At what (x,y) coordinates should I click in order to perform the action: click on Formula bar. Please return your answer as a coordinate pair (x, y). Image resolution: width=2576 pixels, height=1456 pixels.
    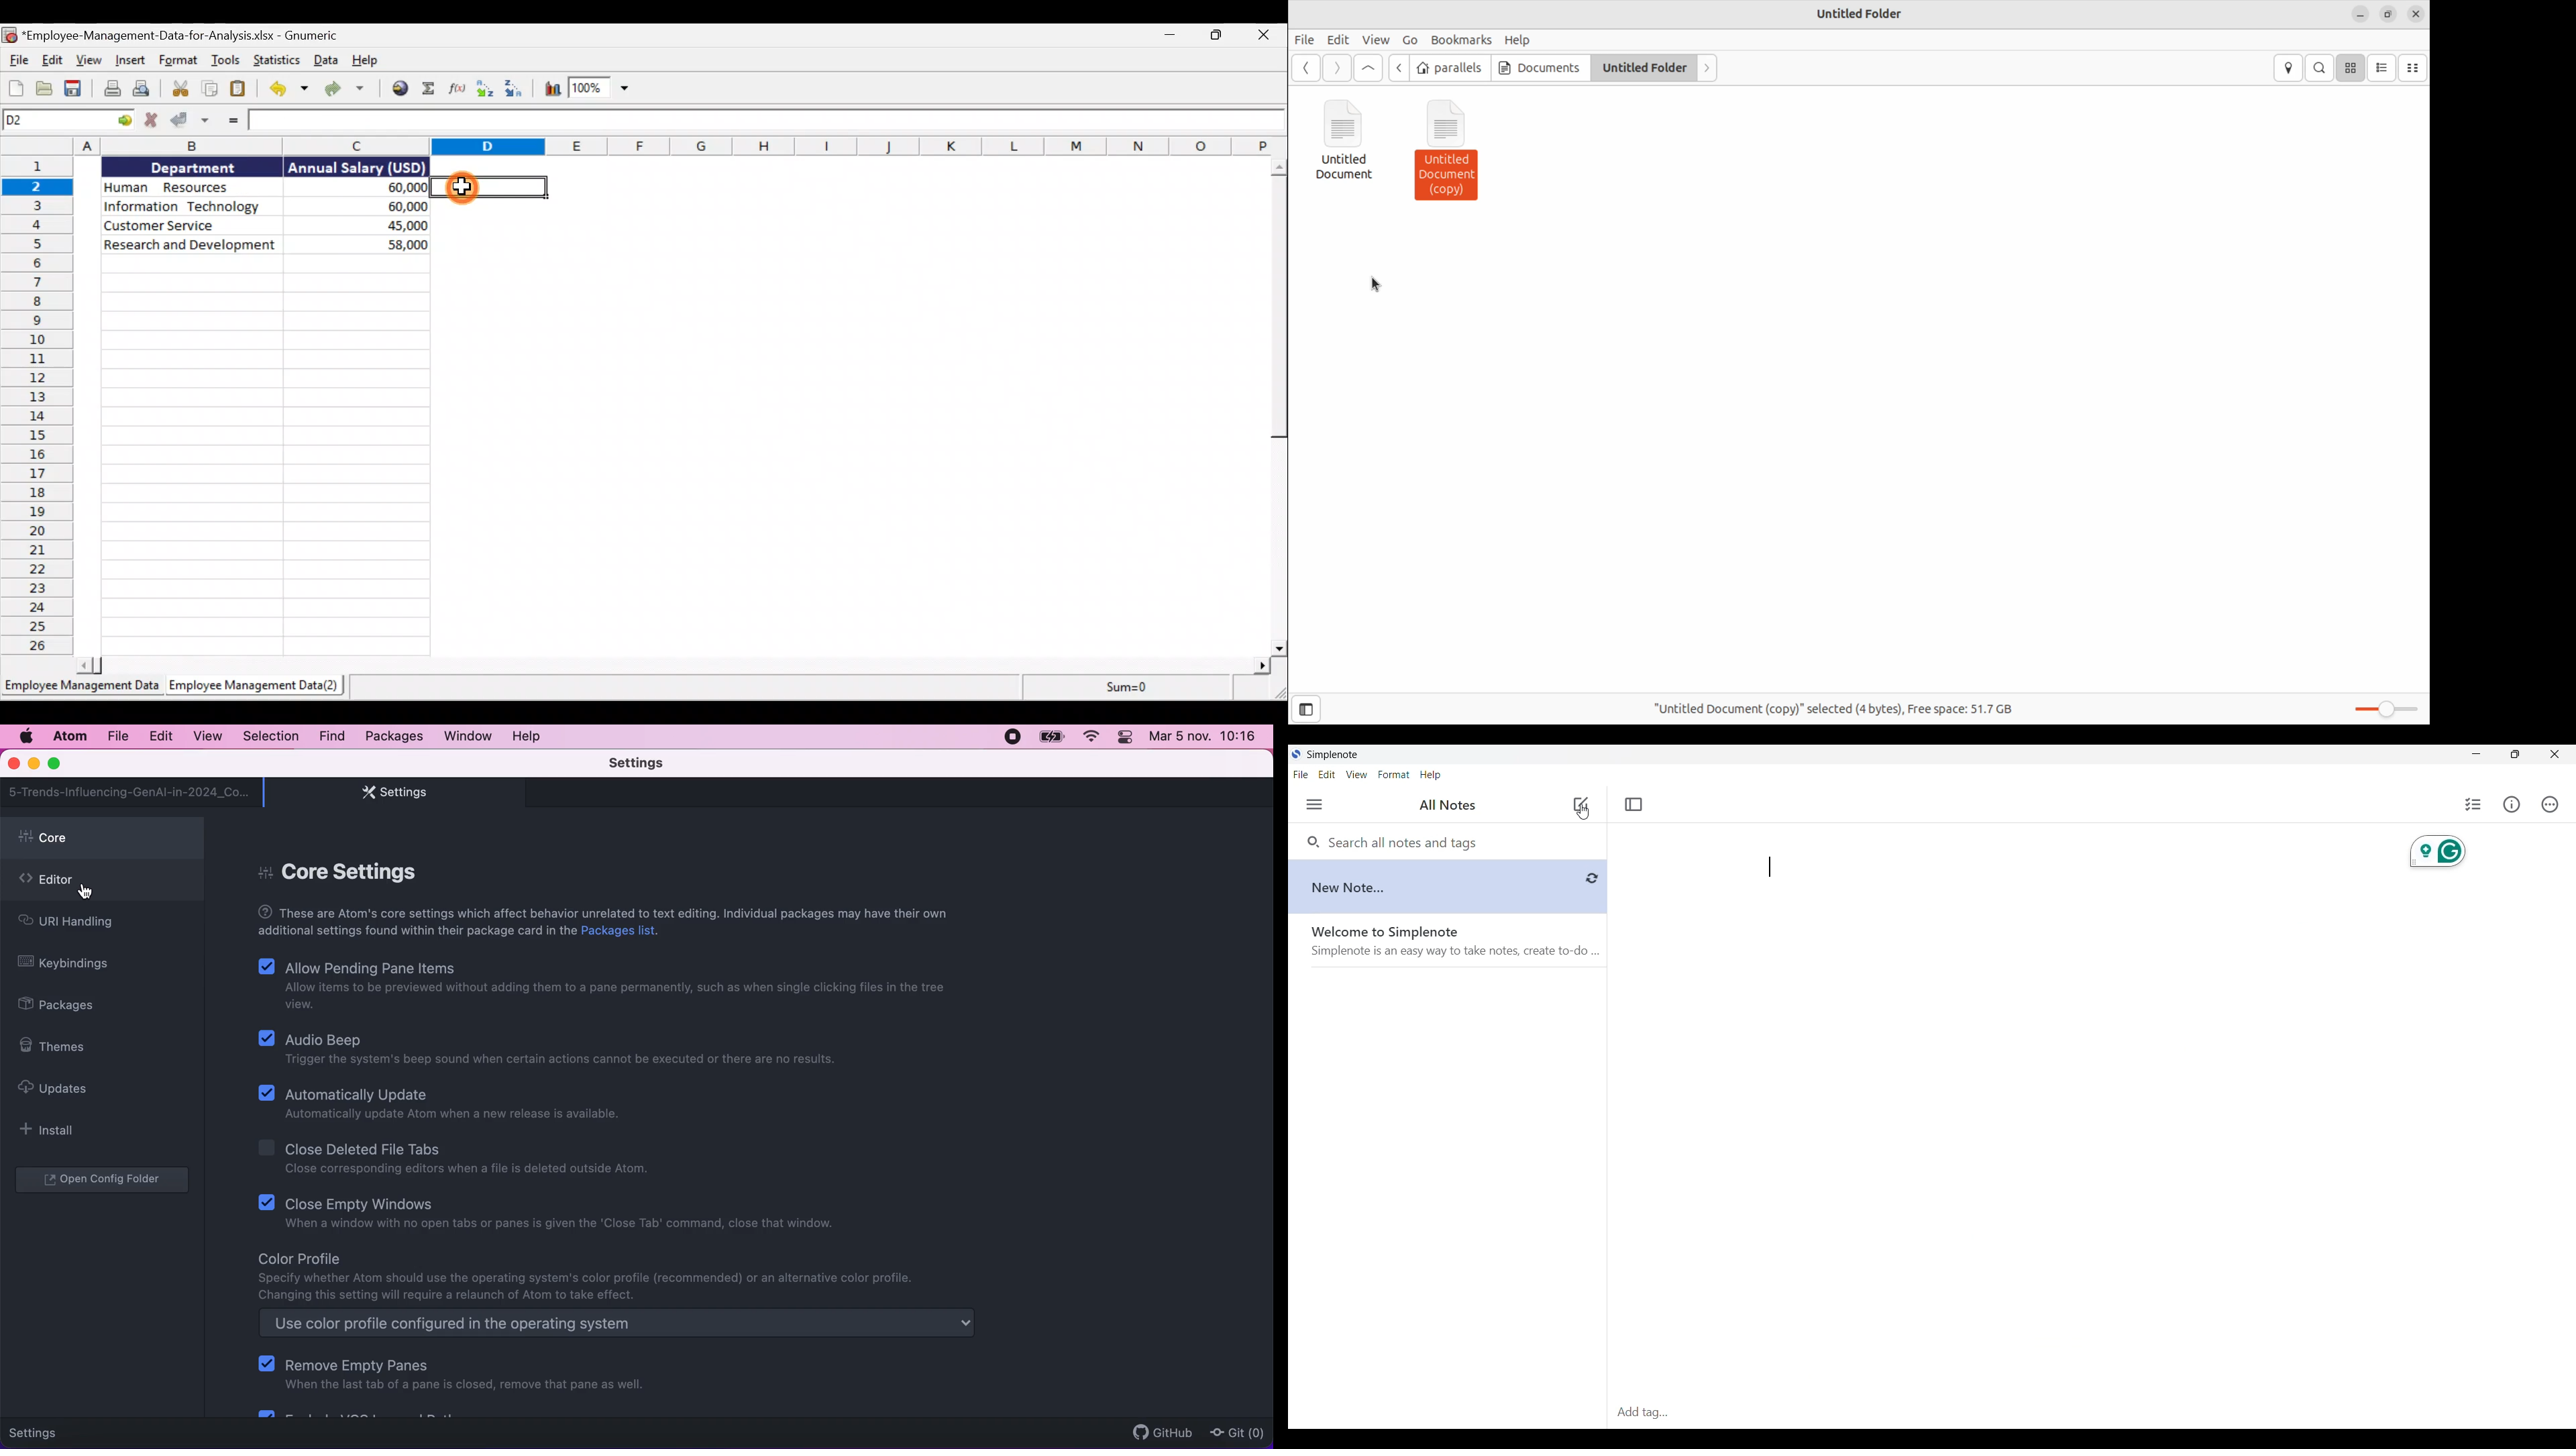
    Looking at the image, I should click on (762, 120).